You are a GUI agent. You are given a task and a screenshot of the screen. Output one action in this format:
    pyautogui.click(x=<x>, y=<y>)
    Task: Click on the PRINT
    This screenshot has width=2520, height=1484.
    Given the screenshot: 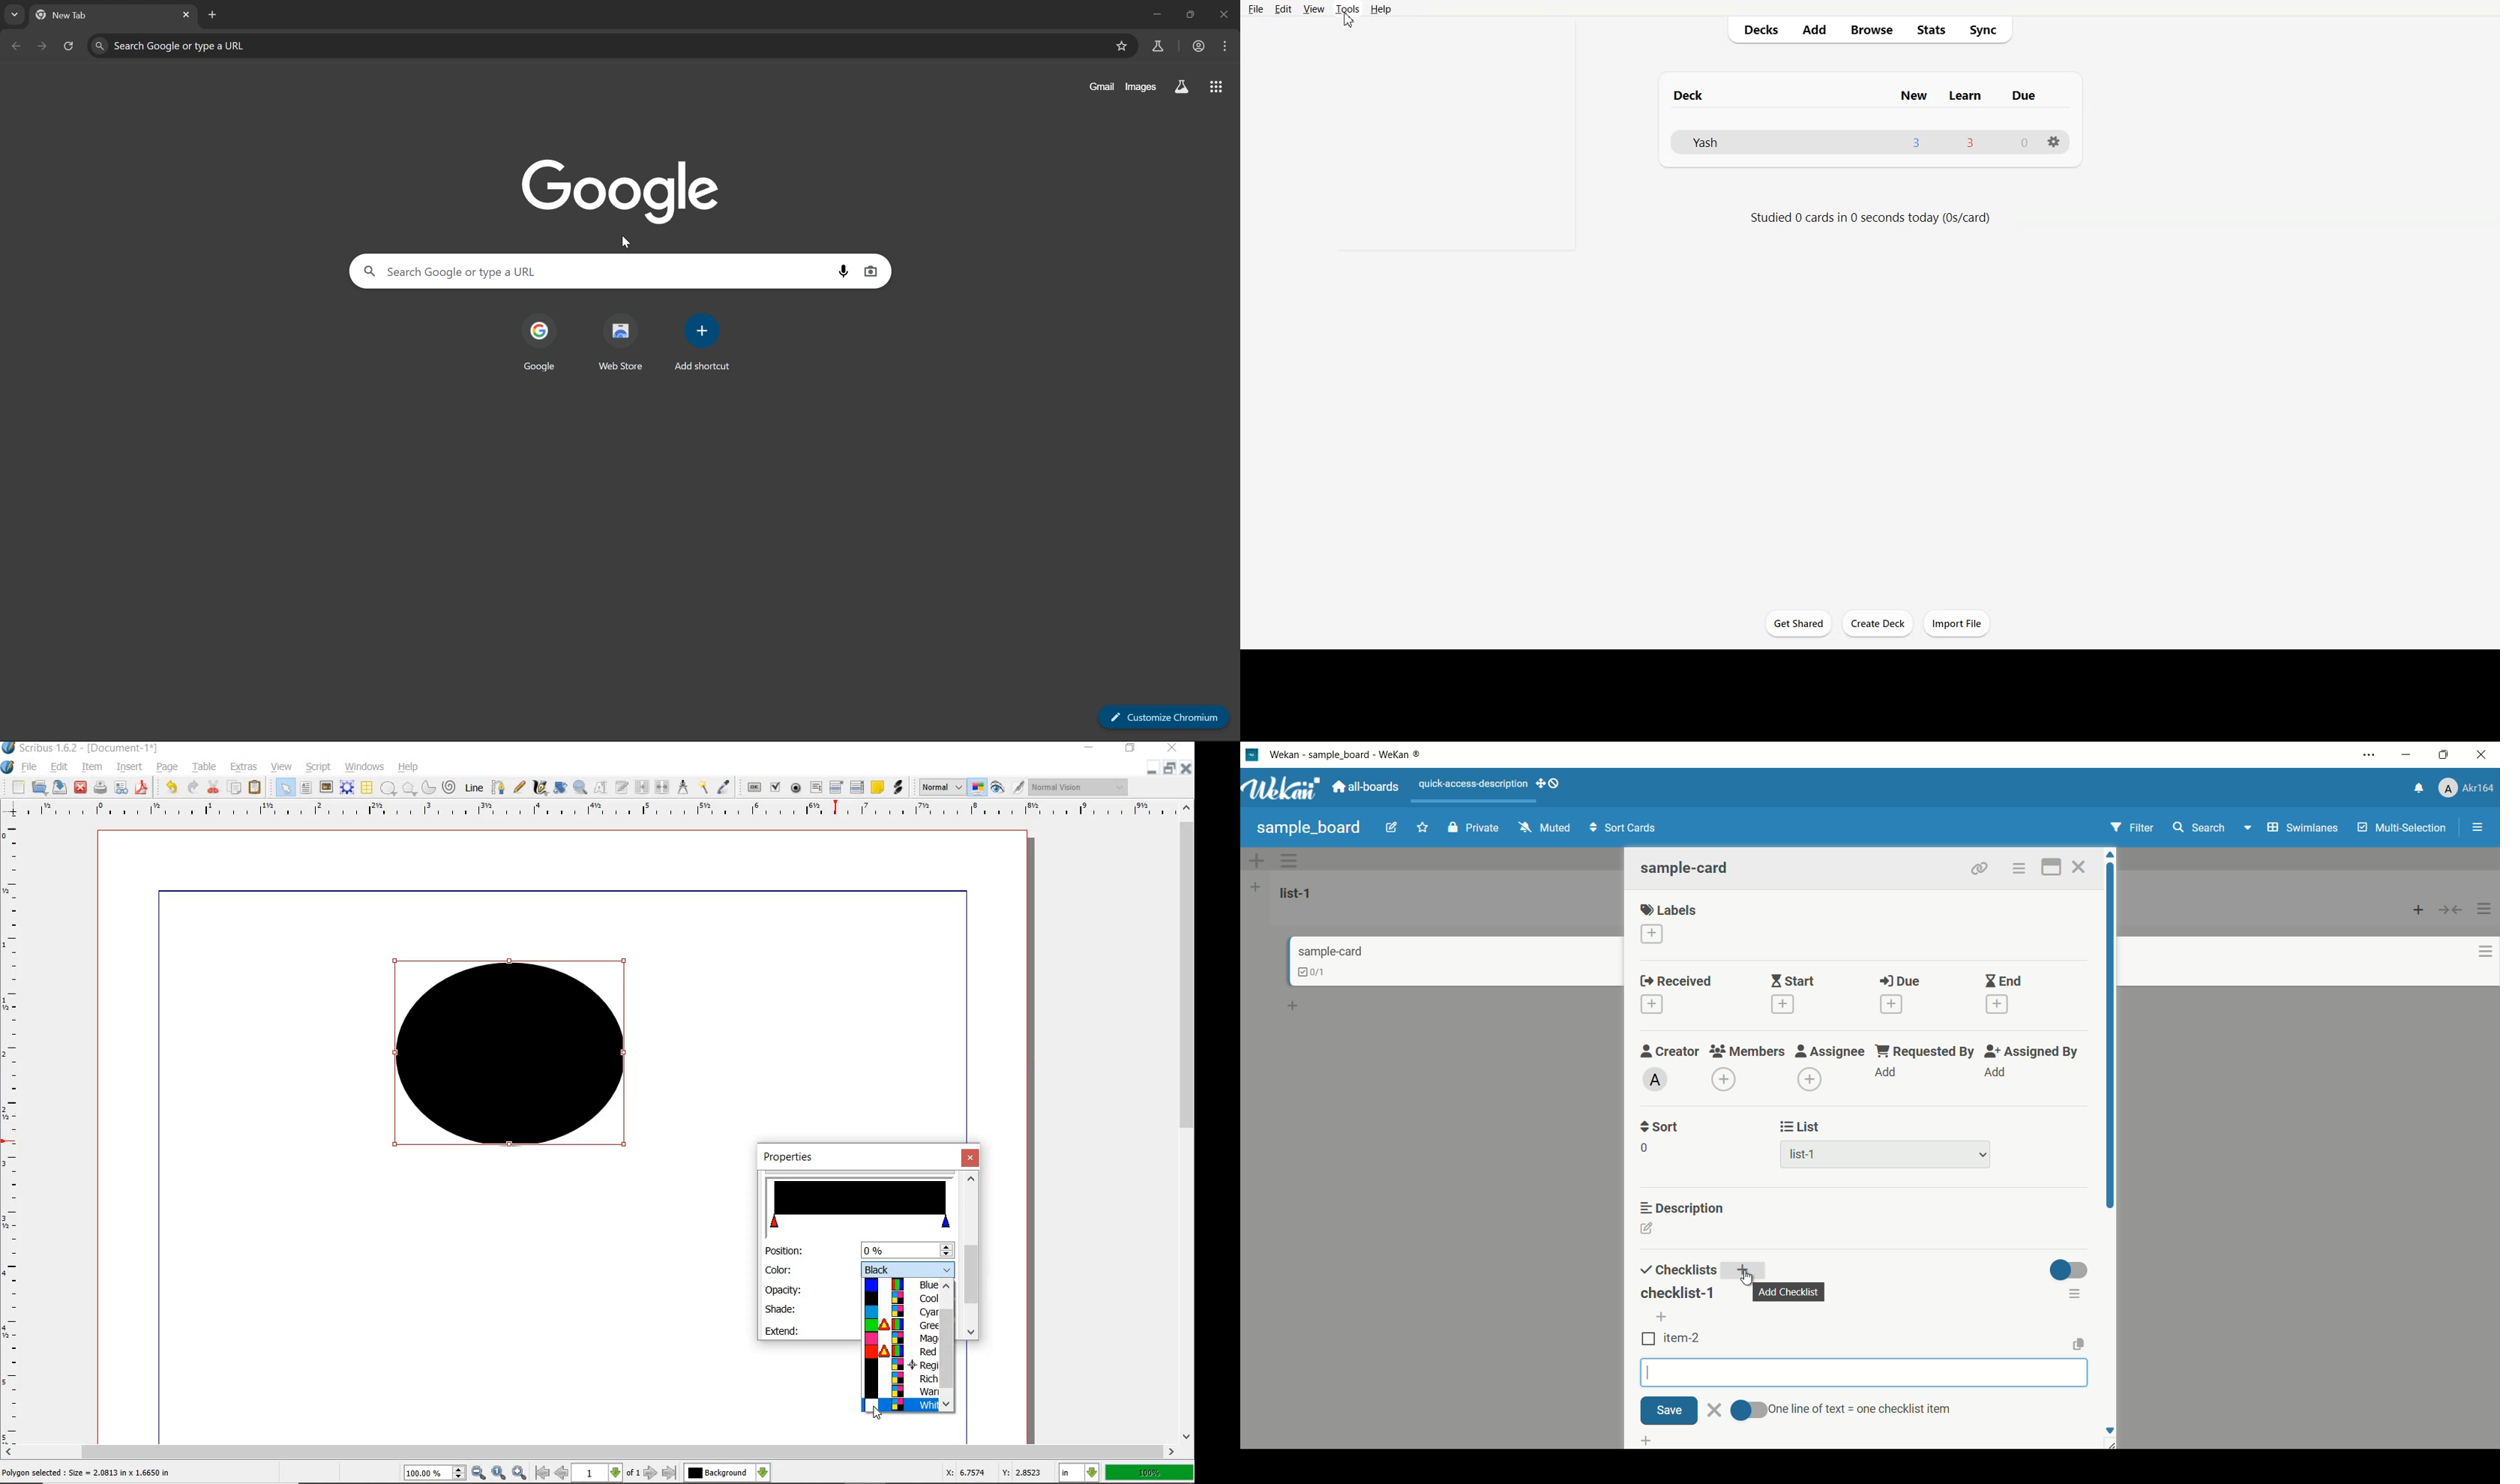 What is the action you would take?
    pyautogui.click(x=100, y=789)
    